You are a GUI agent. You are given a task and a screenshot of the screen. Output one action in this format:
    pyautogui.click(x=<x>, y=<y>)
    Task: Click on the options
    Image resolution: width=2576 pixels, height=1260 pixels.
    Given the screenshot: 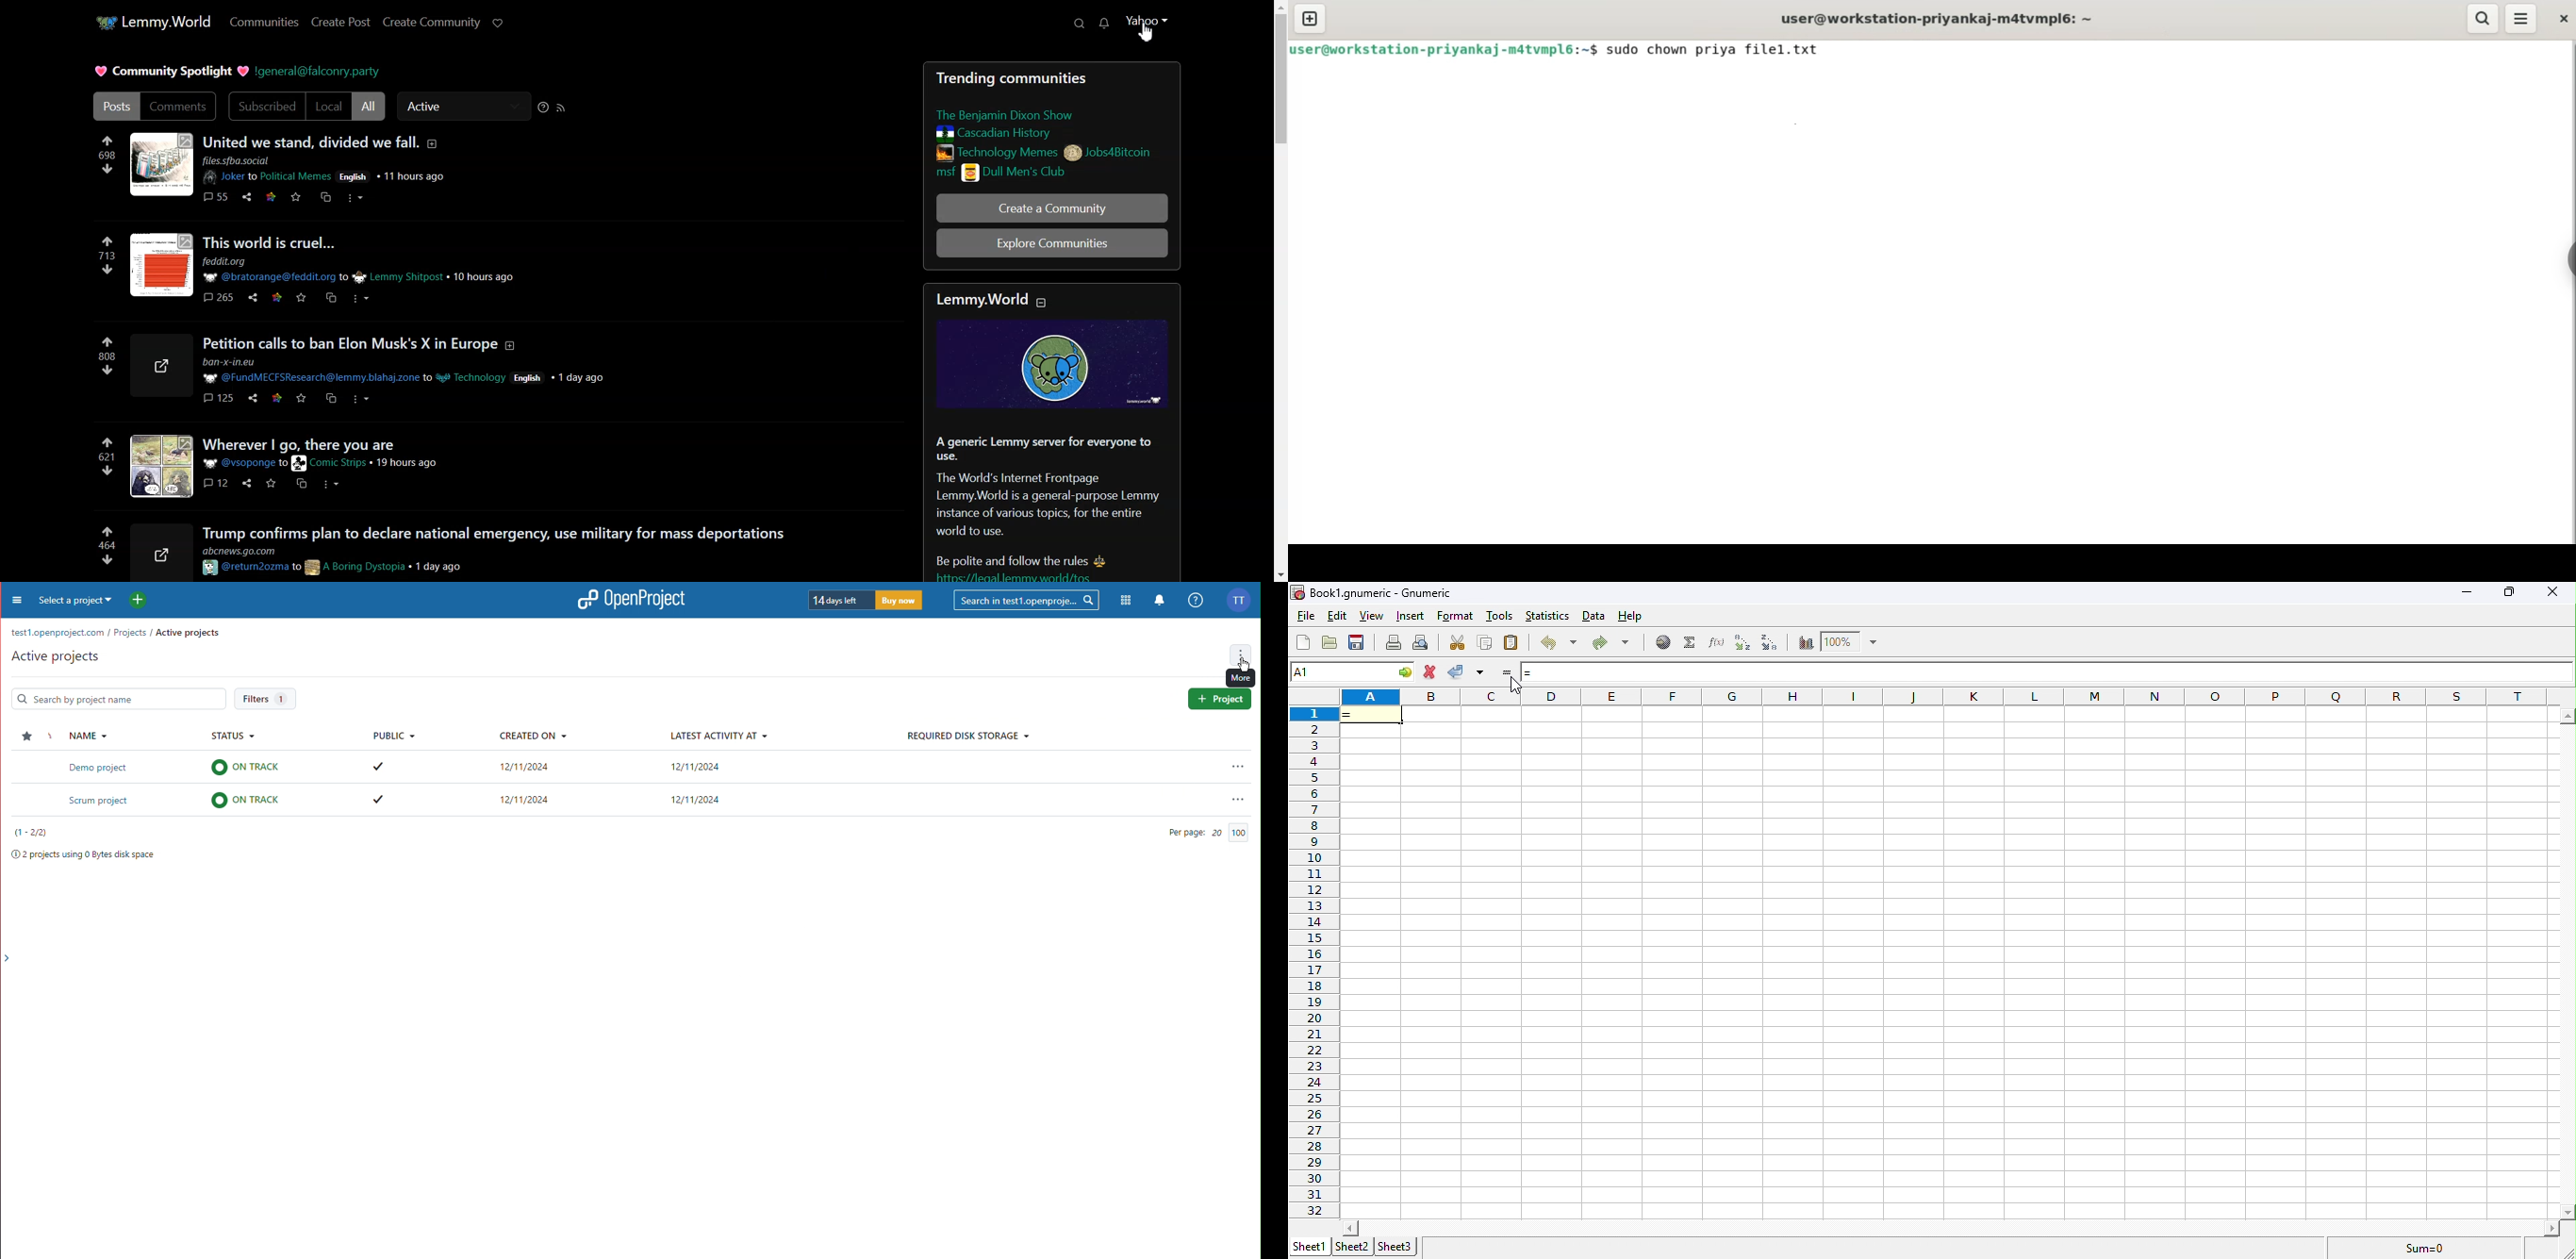 What is the action you would take?
    pyautogui.click(x=366, y=199)
    